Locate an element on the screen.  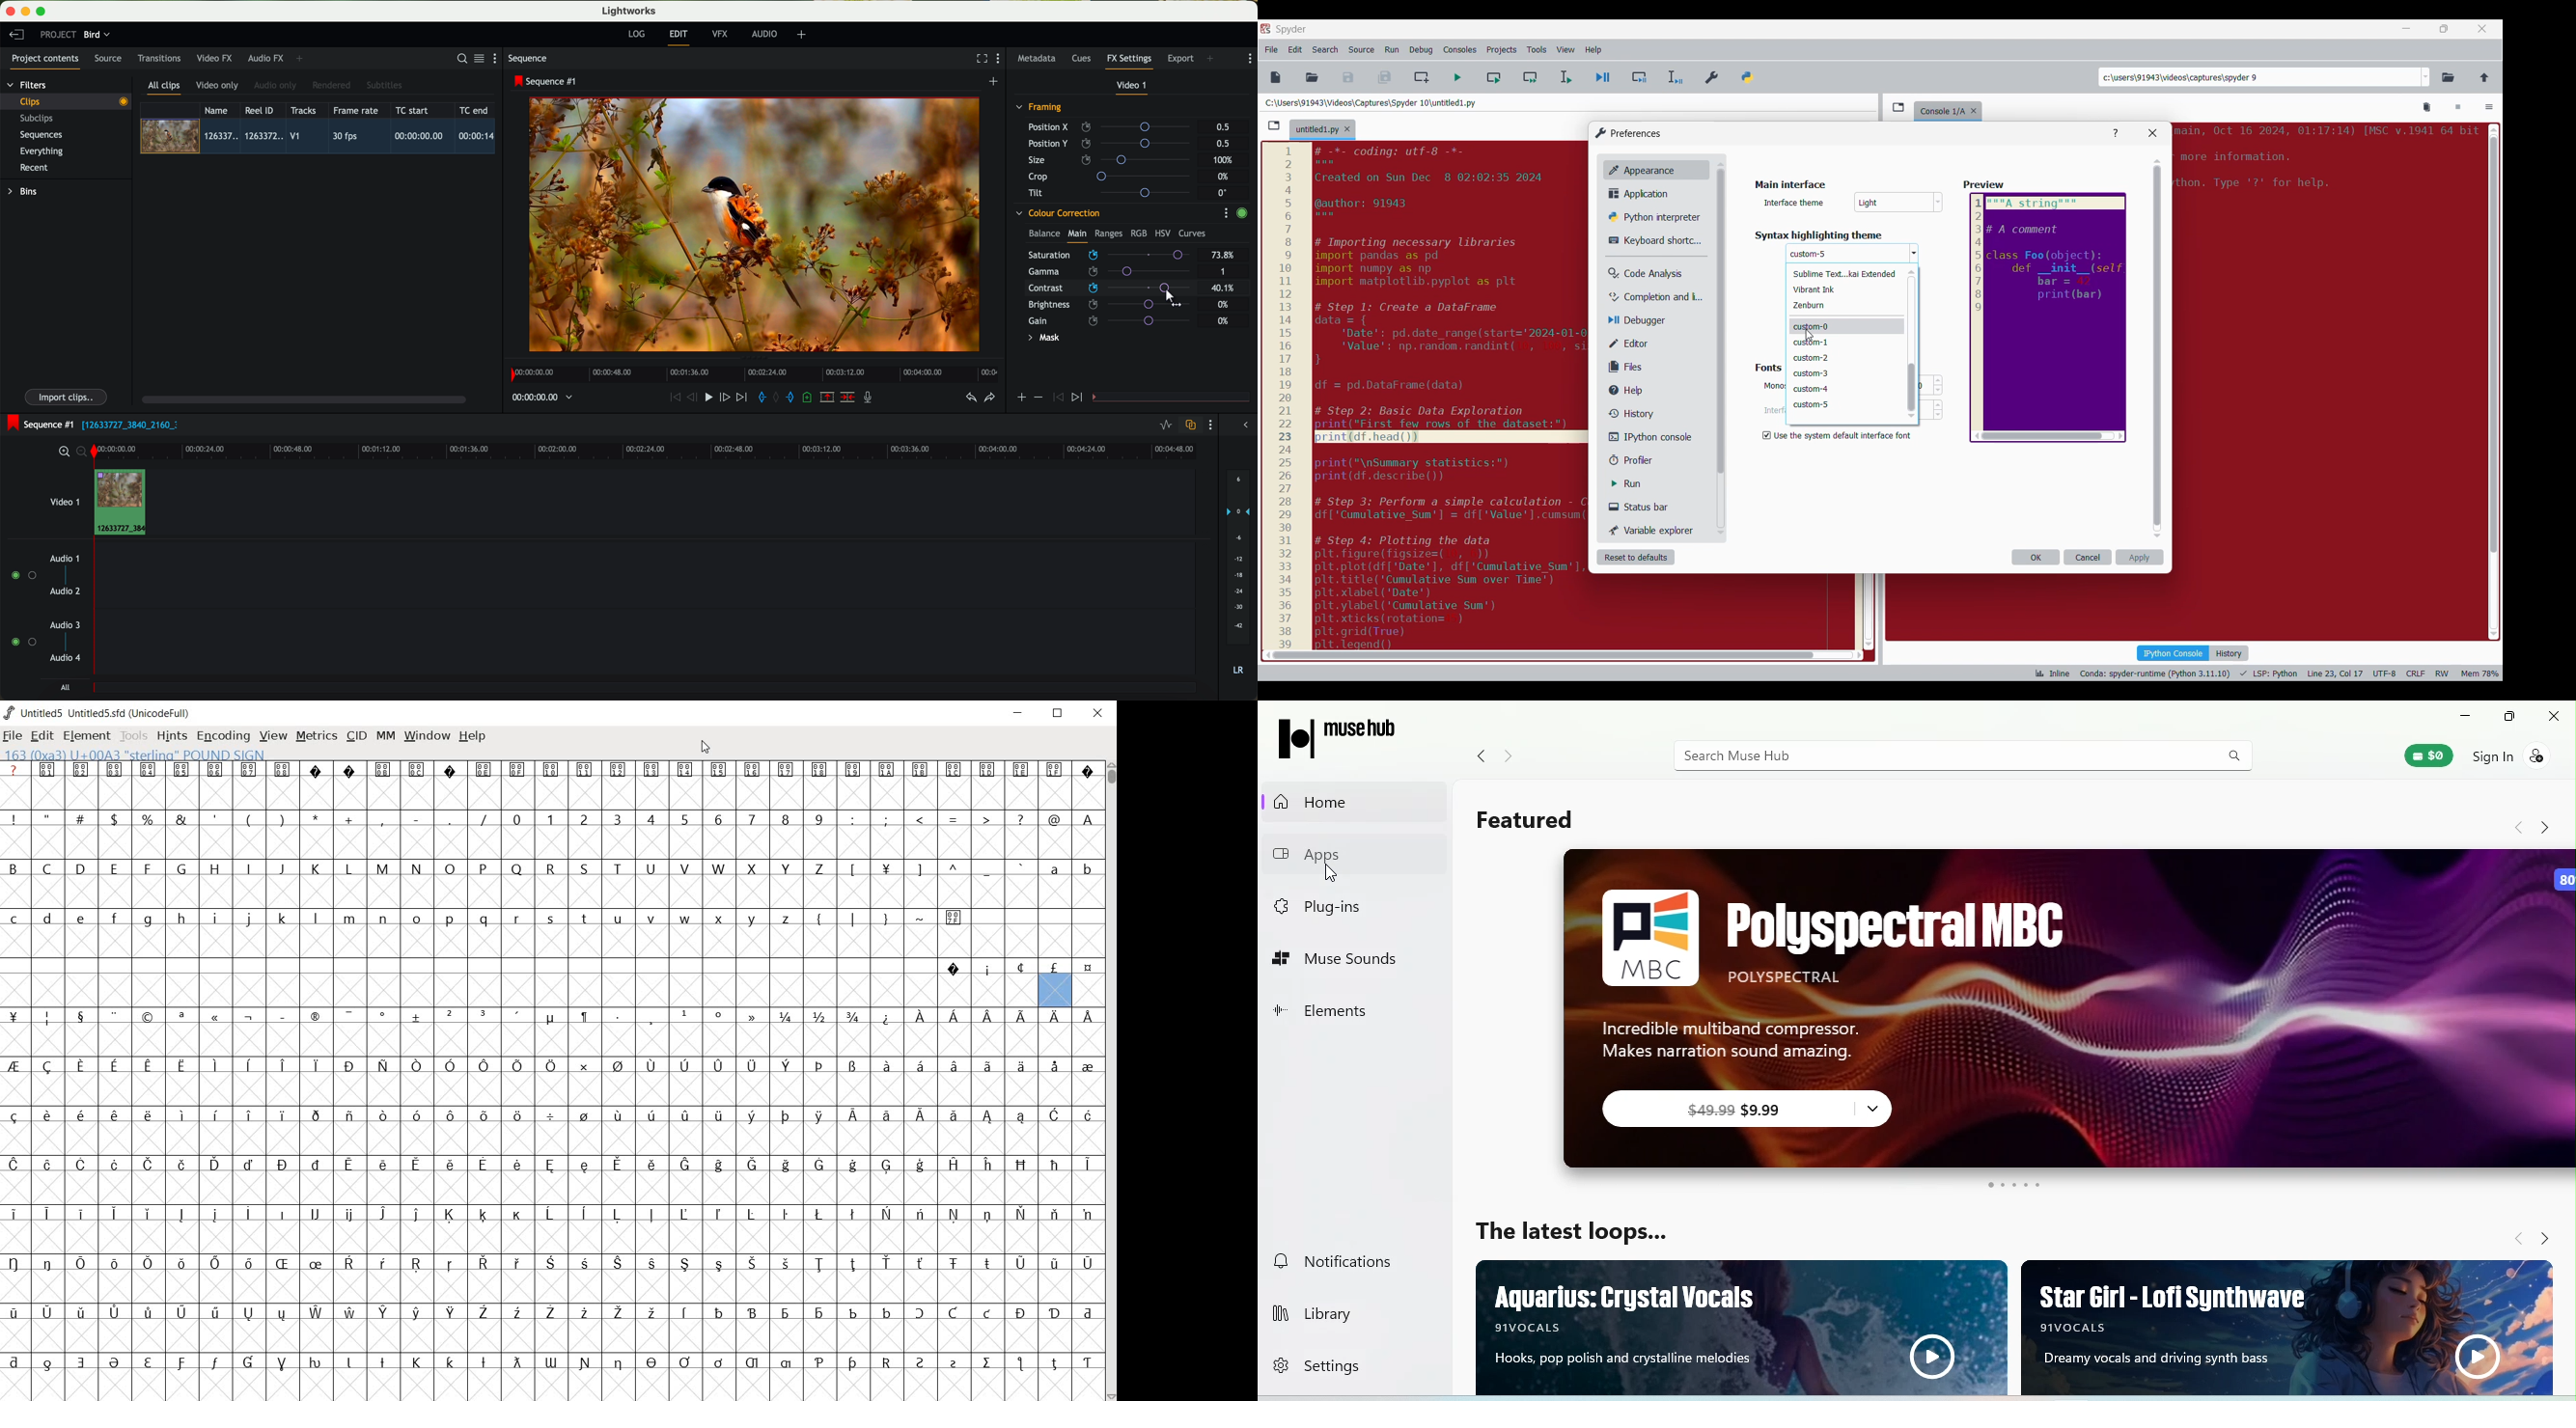
/ is located at coordinates (482, 820).